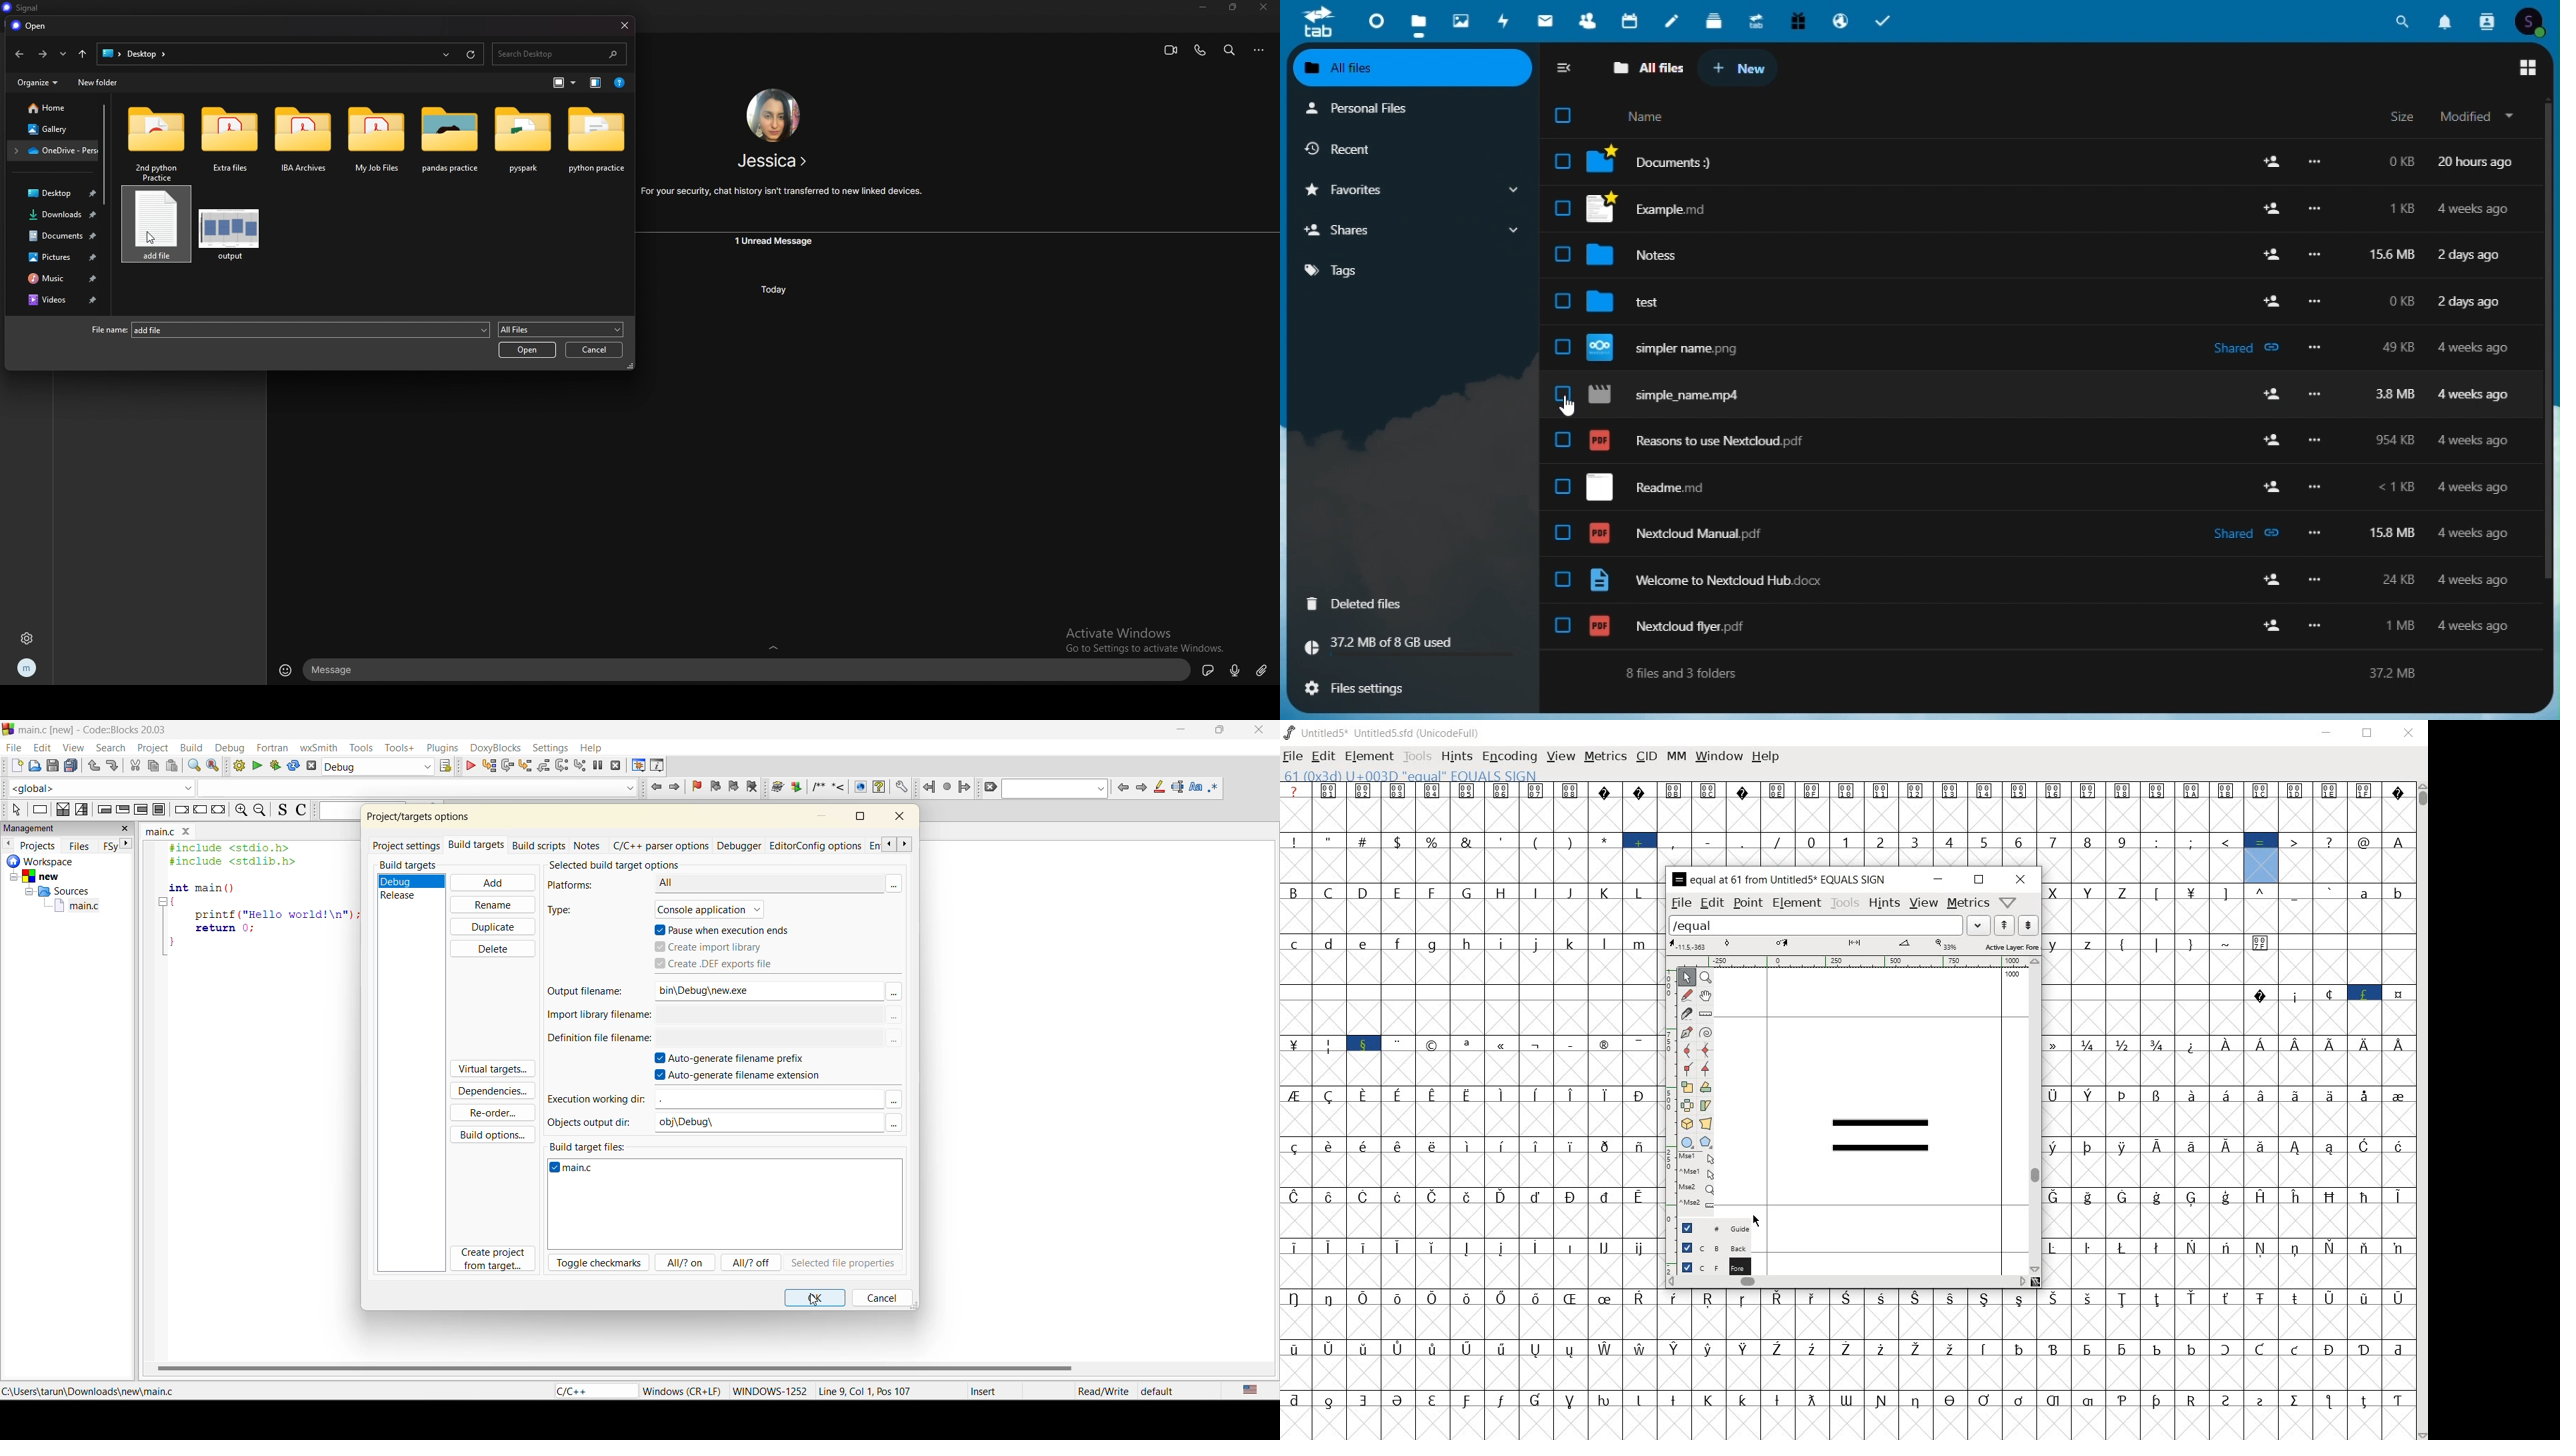 This screenshot has width=2576, height=1456. I want to click on replace, so click(213, 764).